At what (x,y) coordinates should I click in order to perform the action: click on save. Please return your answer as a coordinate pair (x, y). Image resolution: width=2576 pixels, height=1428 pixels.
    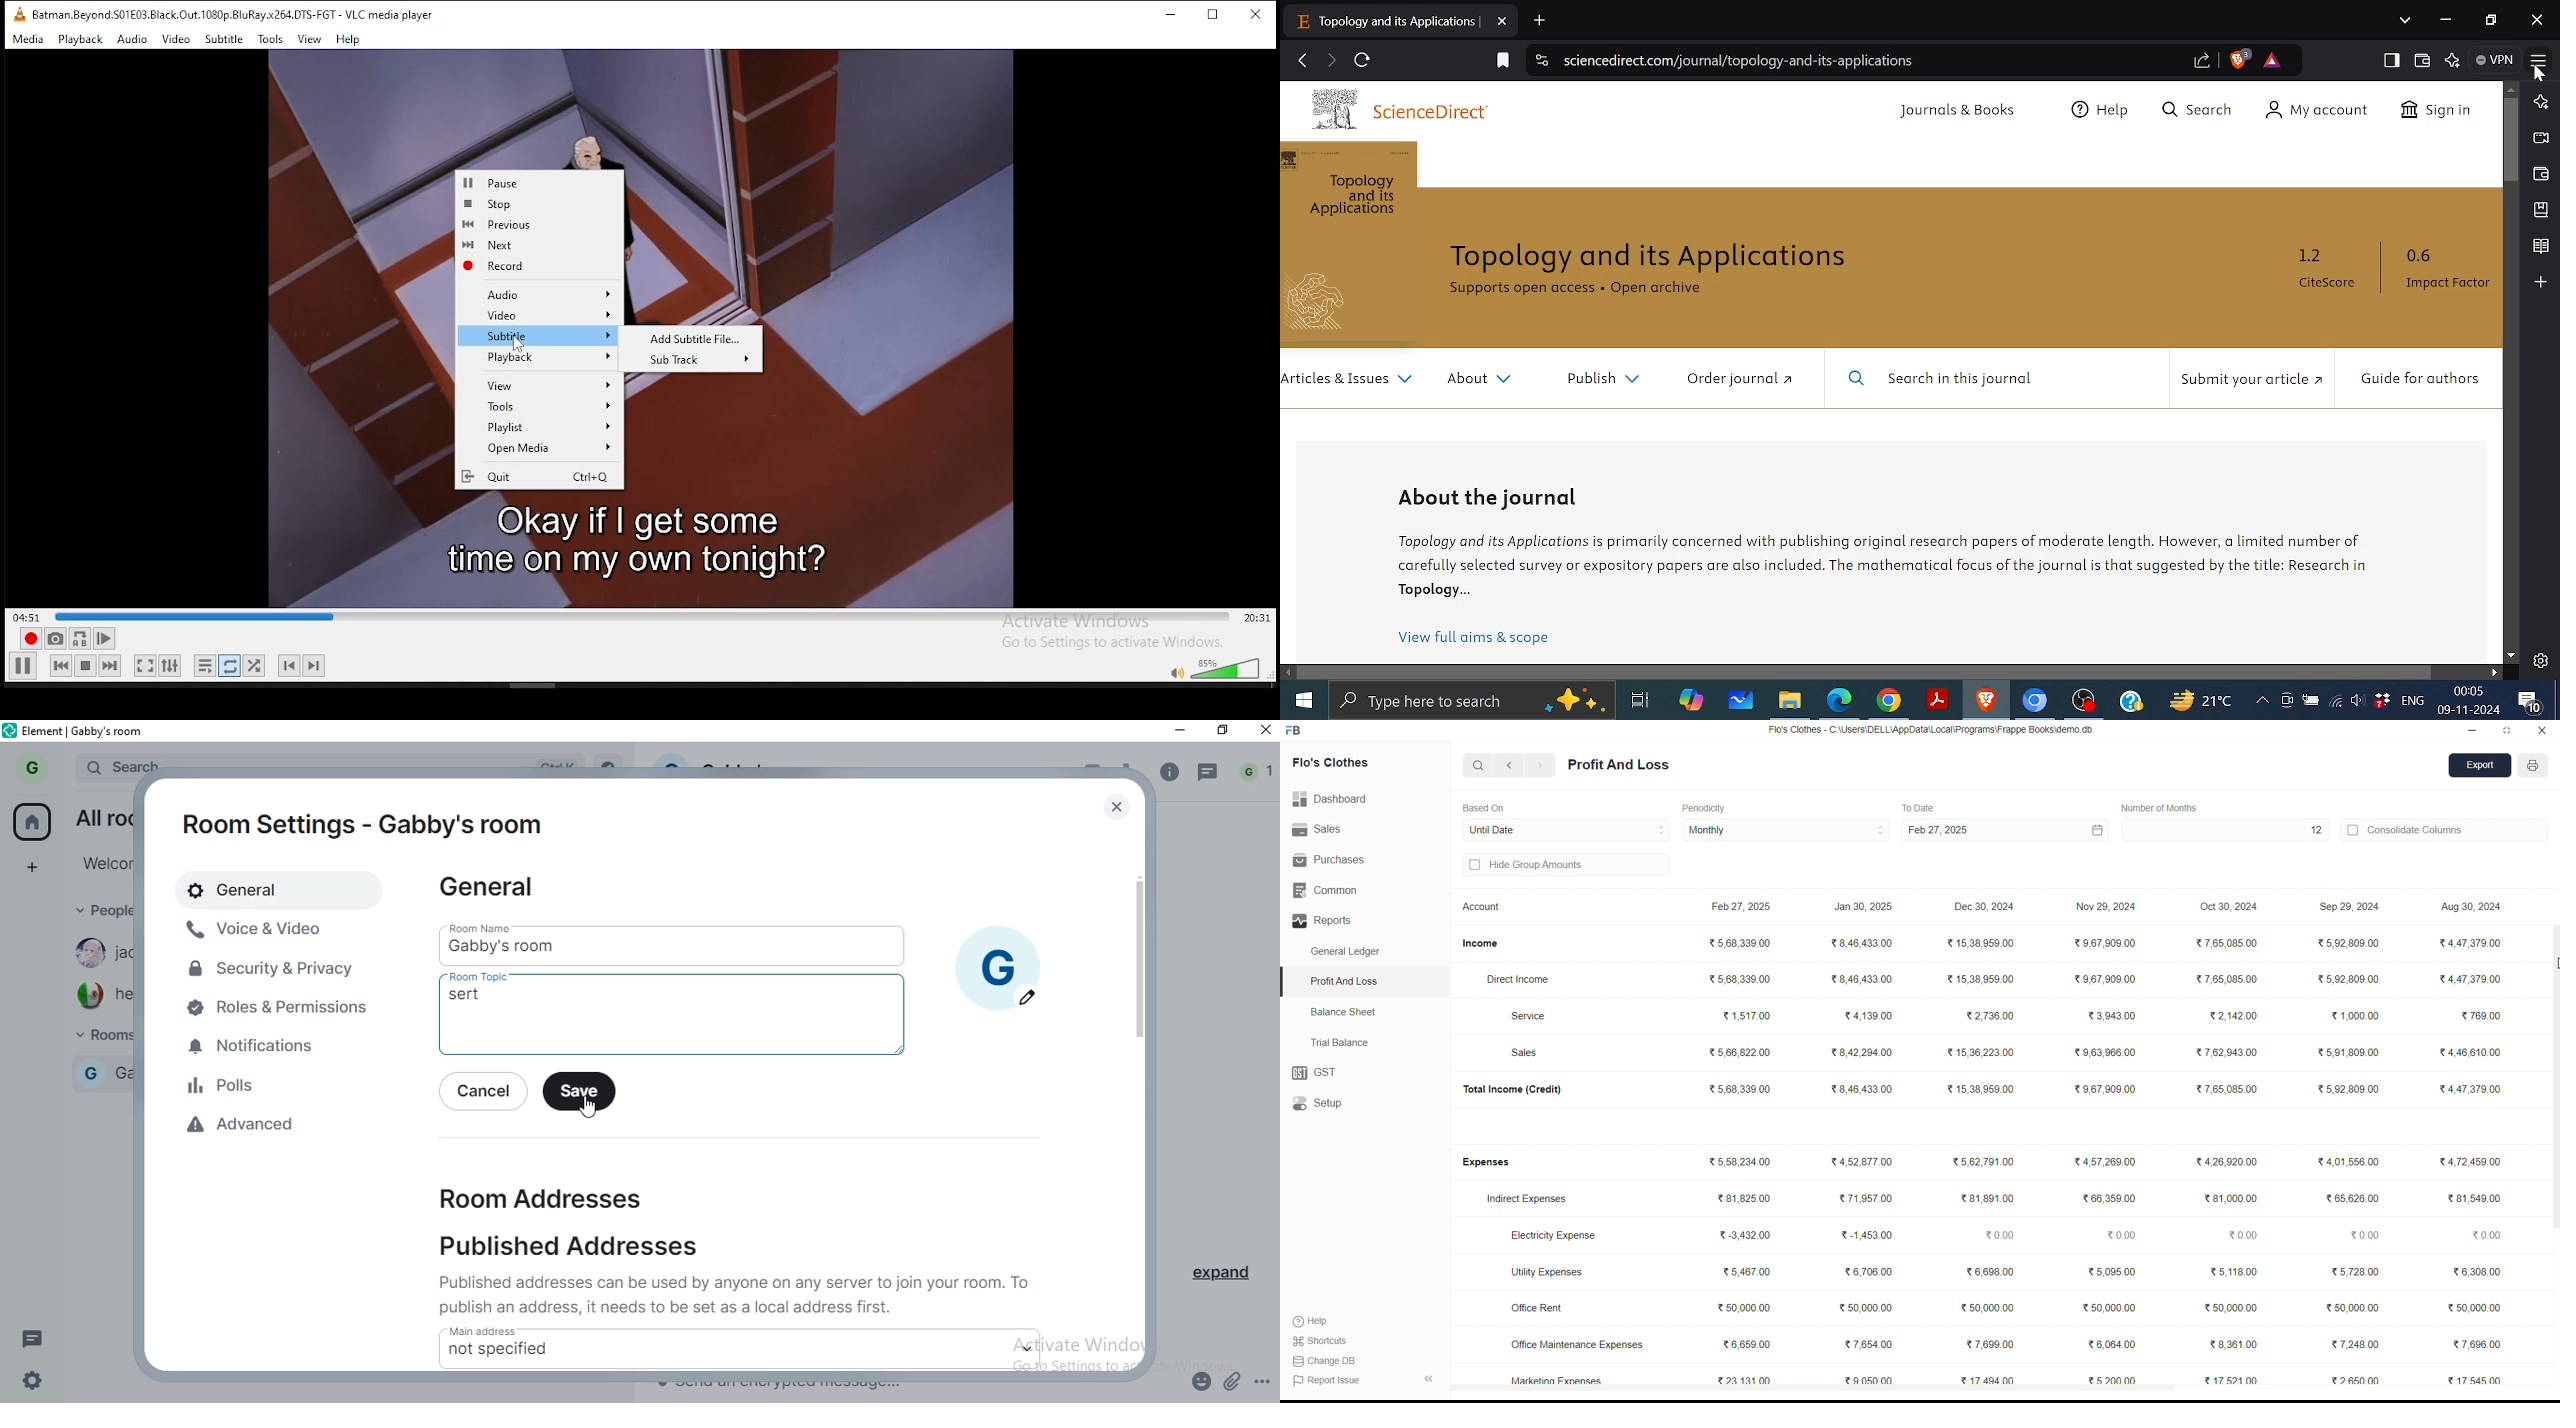
    Looking at the image, I should click on (580, 1090).